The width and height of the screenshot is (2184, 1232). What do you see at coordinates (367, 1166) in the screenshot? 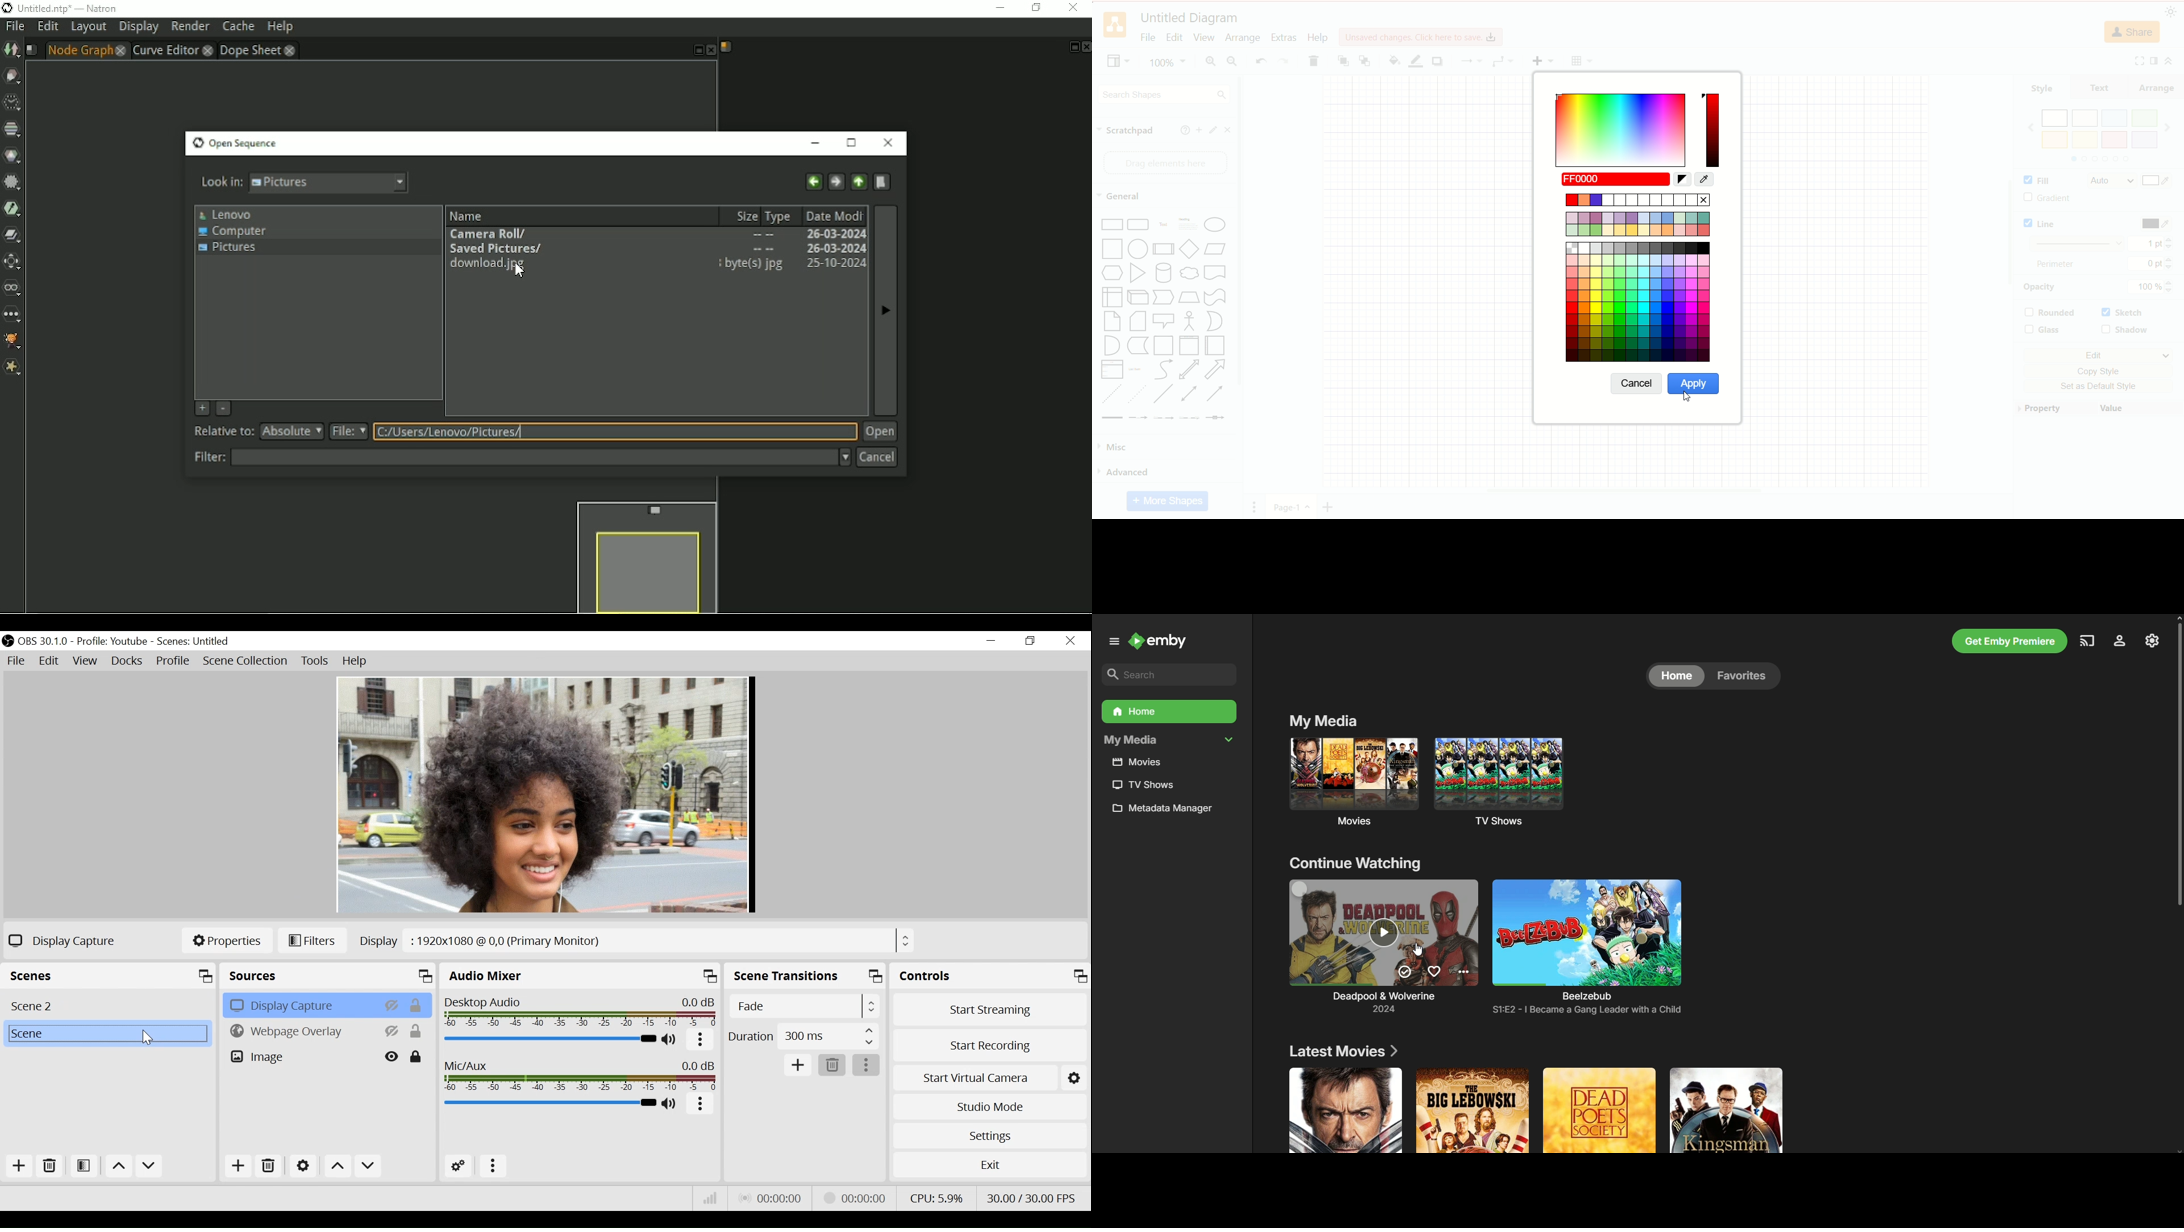
I see `Move down` at bounding box center [367, 1166].